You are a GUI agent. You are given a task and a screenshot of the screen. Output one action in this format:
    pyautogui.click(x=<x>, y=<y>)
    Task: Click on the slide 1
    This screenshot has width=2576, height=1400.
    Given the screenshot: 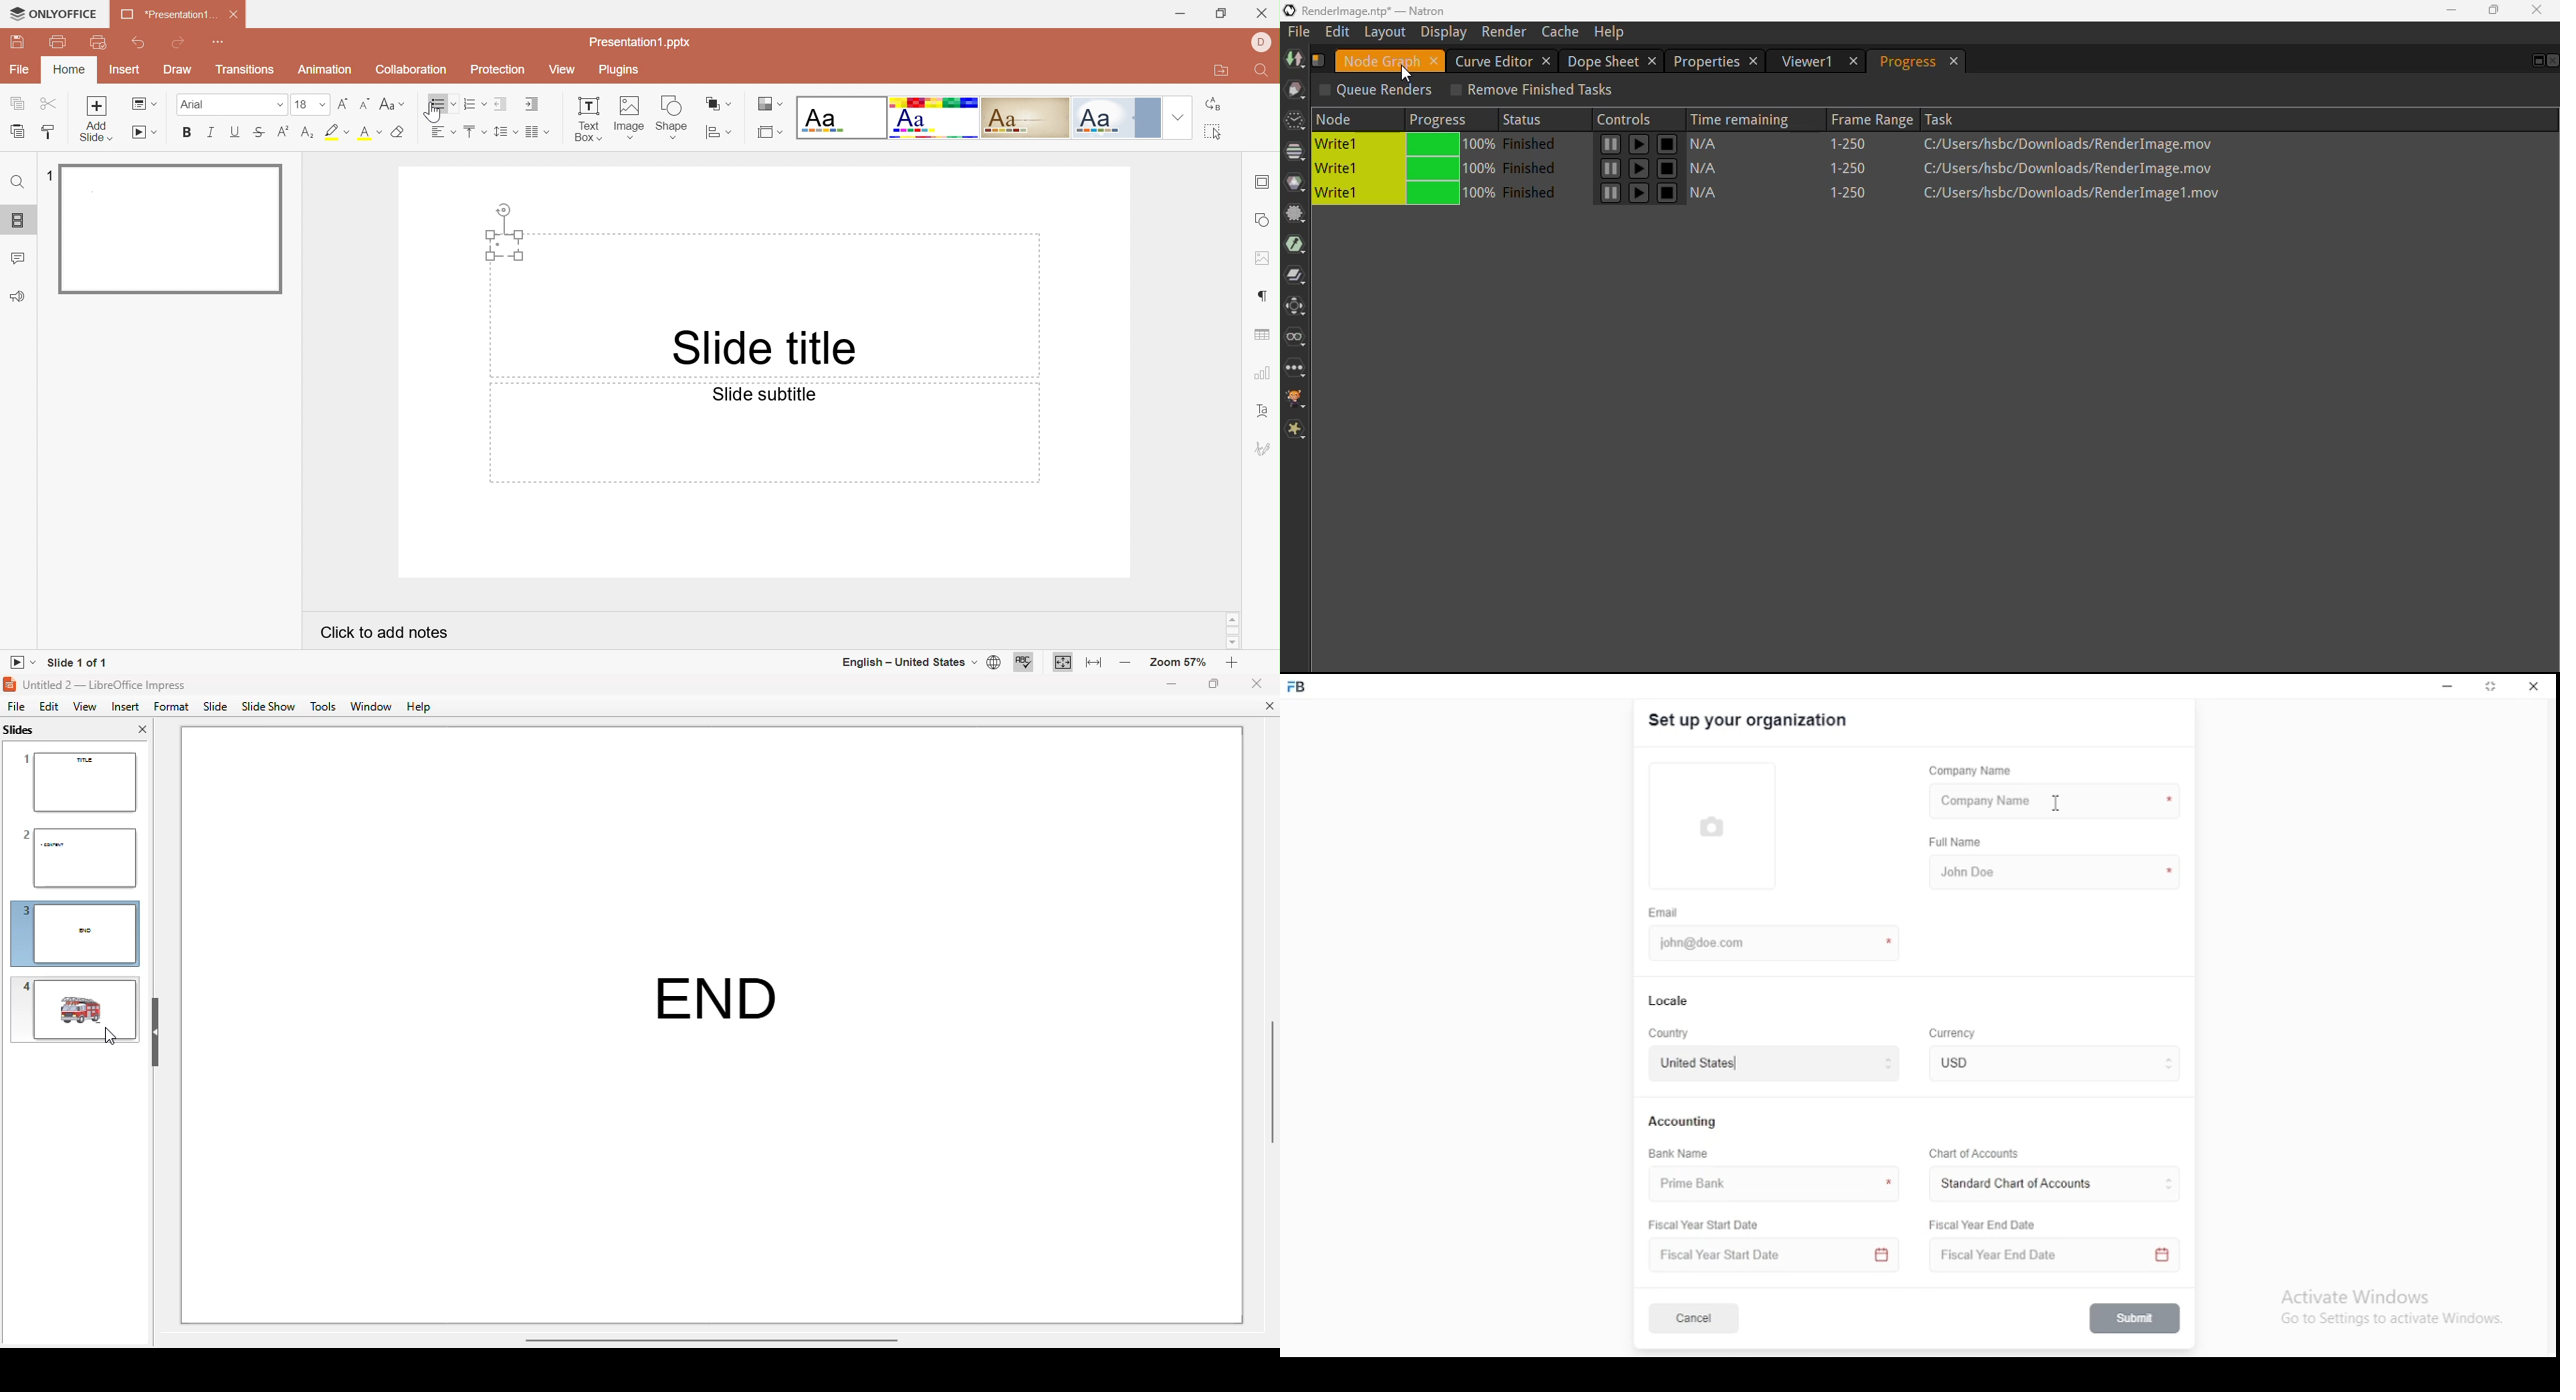 What is the action you would take?
    pyautogui.click(x=78, y=783)
    